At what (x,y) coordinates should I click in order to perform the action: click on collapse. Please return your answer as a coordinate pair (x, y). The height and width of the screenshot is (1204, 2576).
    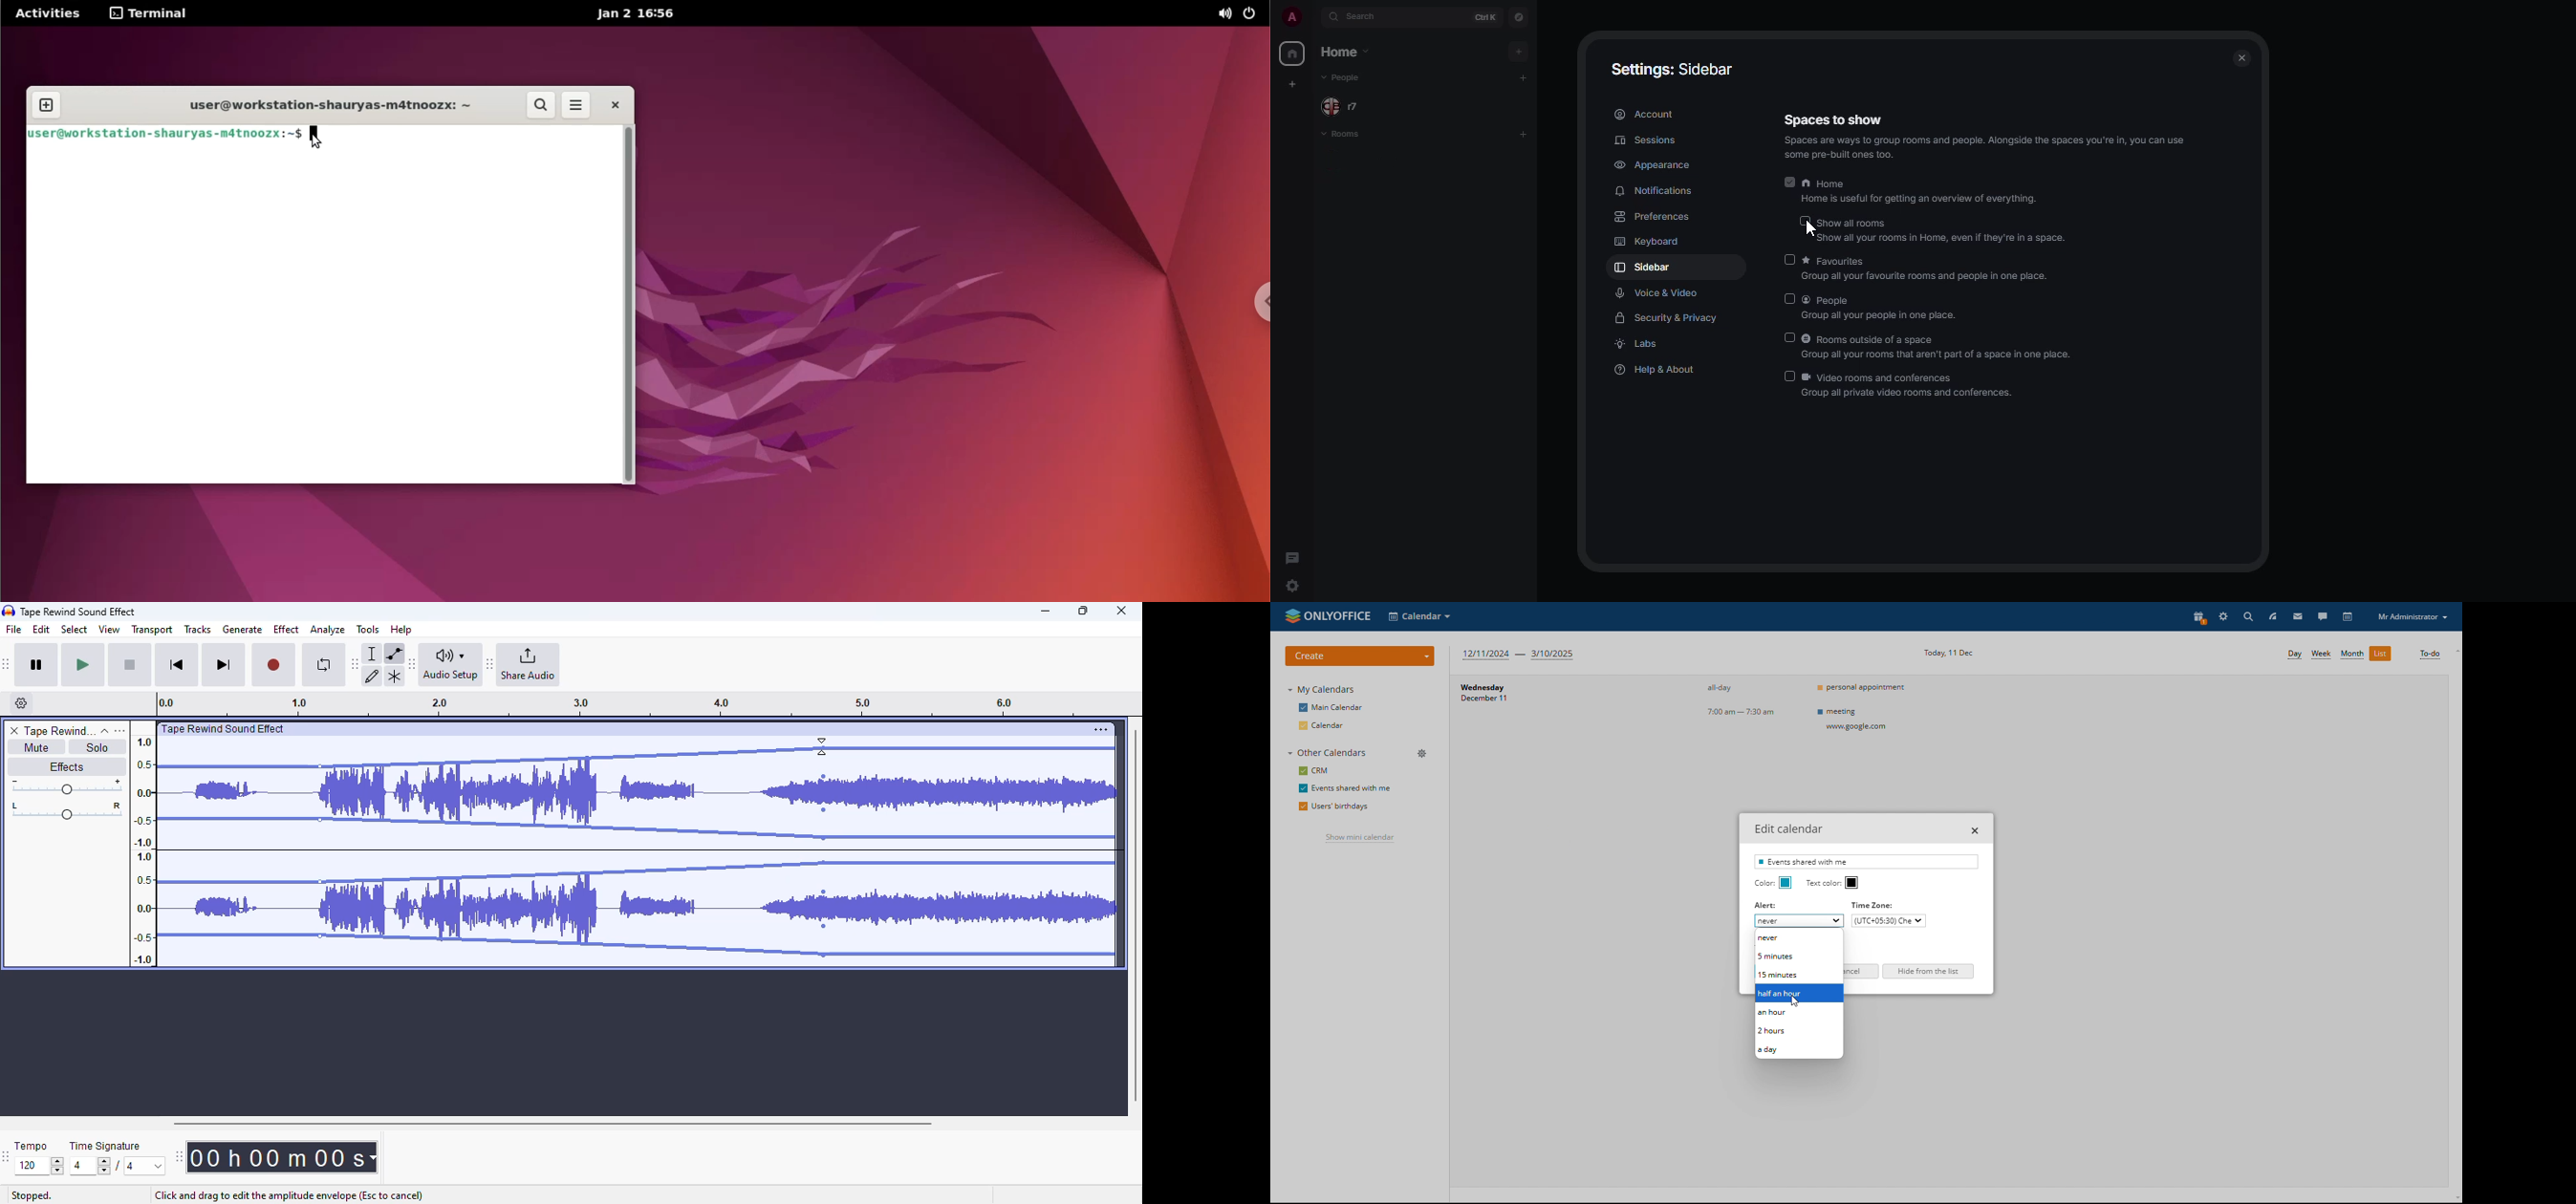
    Looking at the image, I should click on (105, 731).